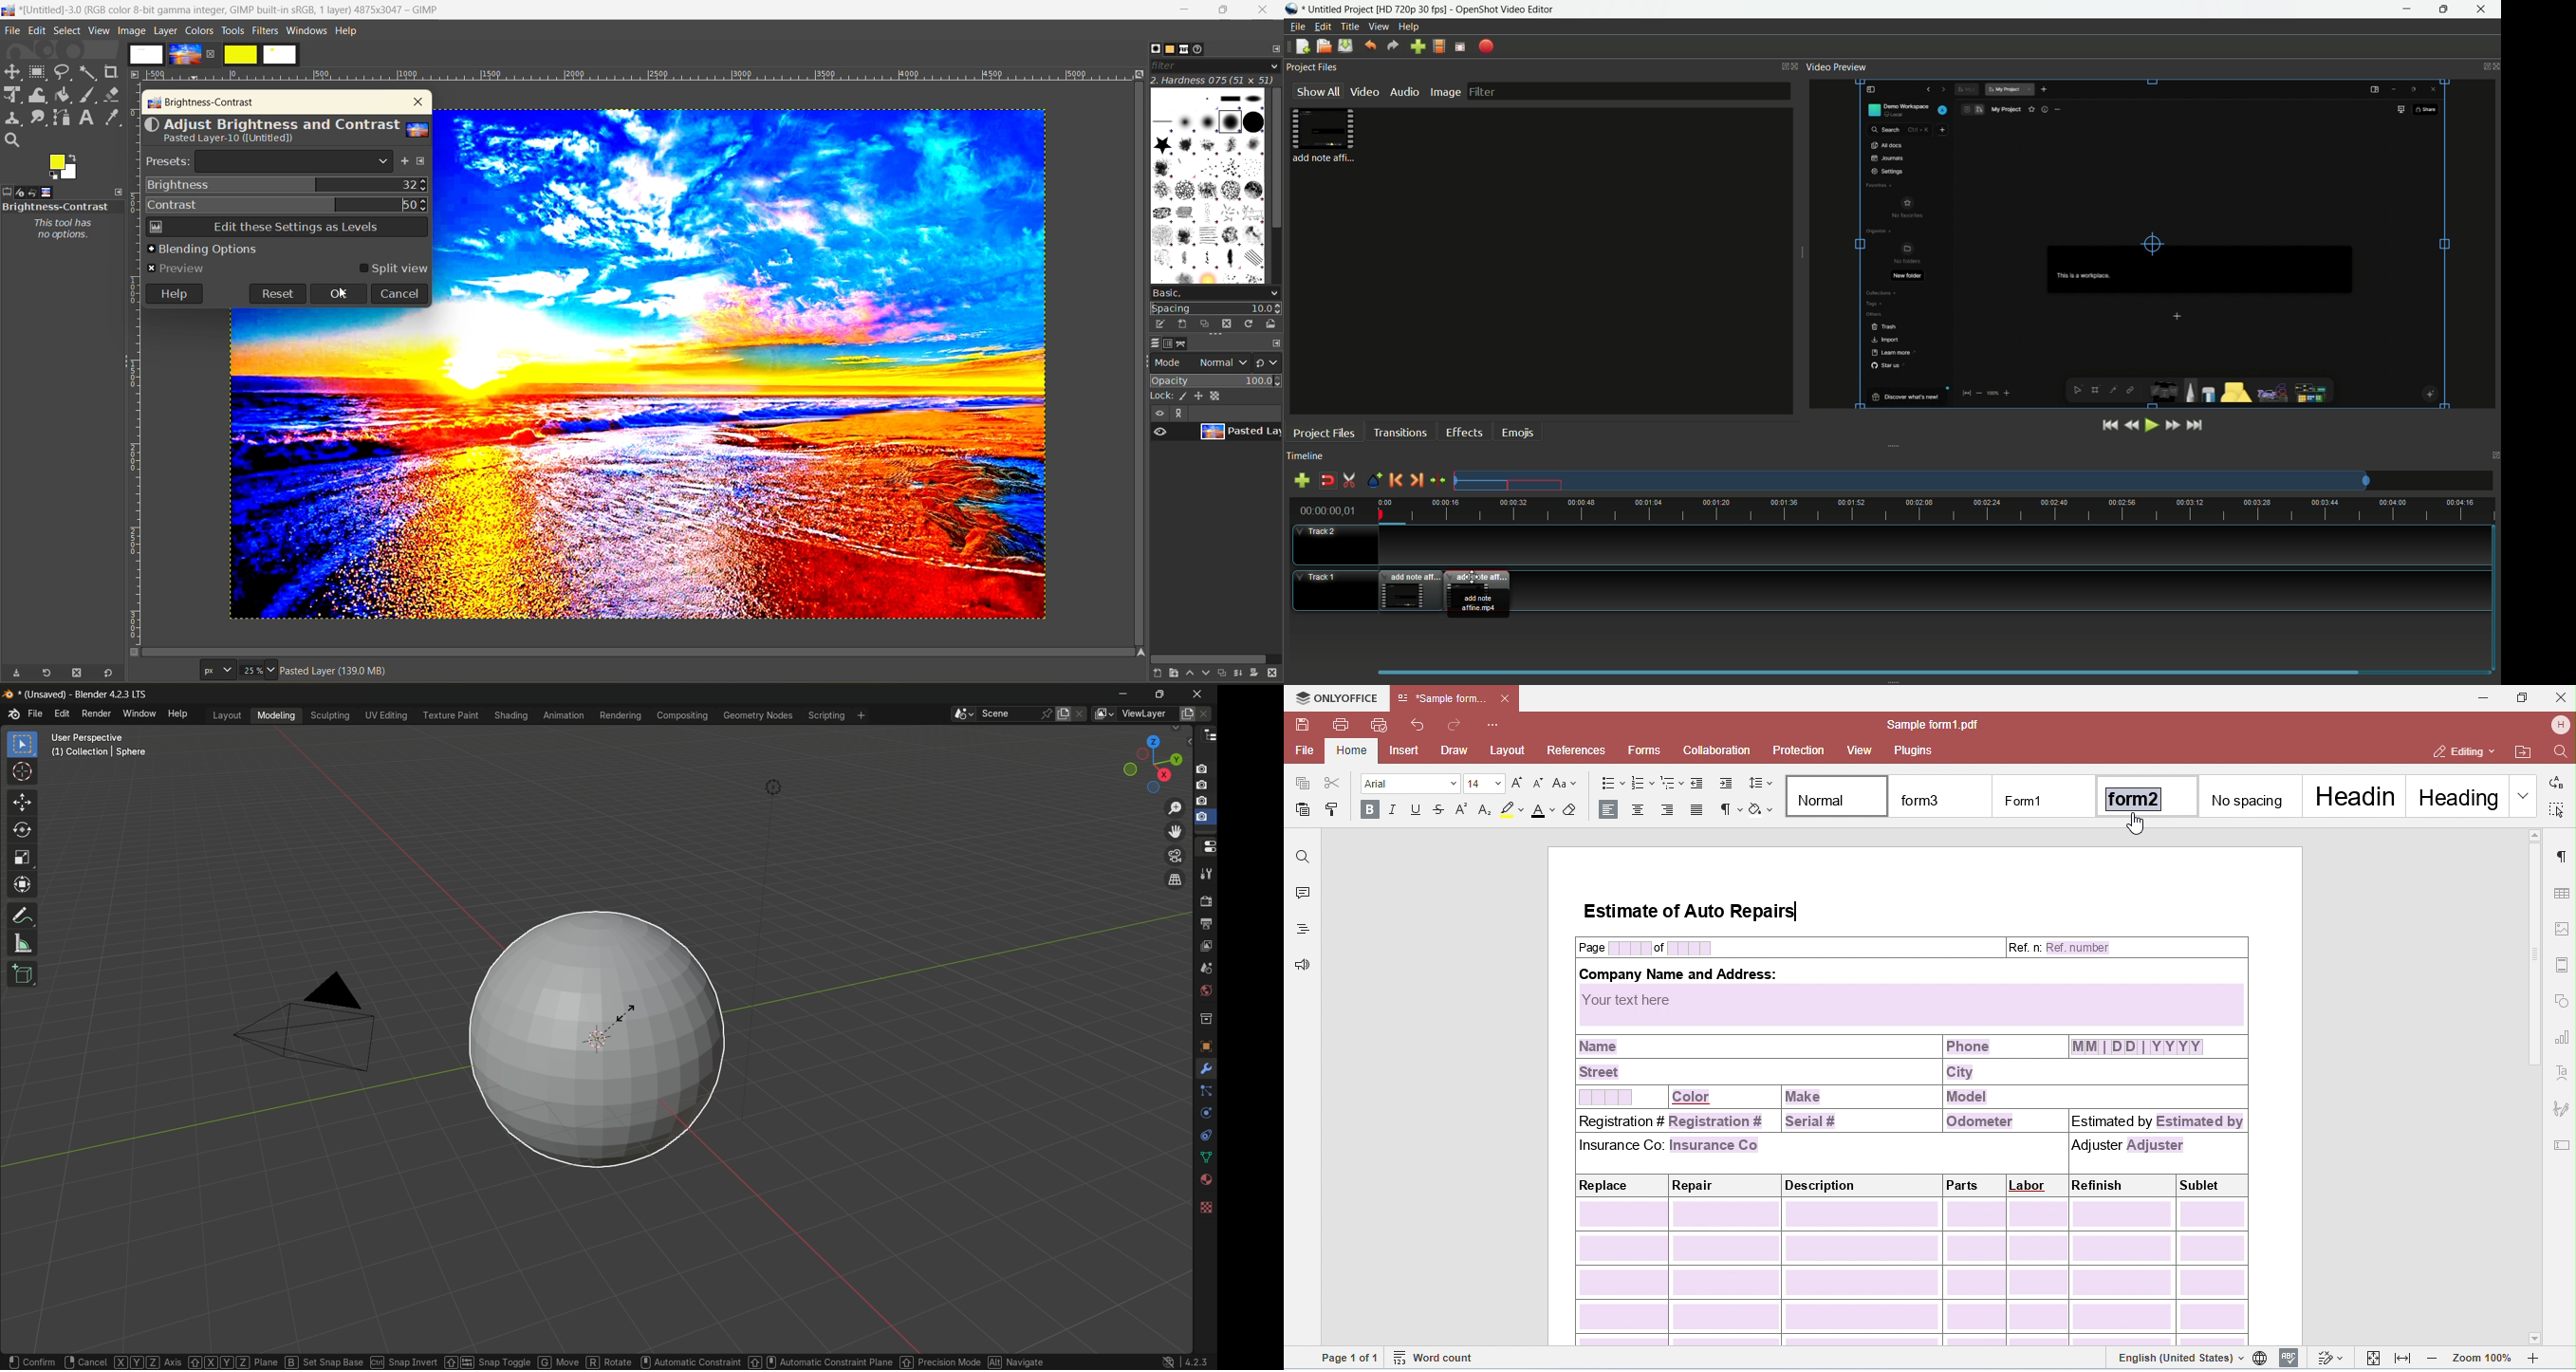 The image size is (2576, 1372). I want to click on ok, so click(339, 294).